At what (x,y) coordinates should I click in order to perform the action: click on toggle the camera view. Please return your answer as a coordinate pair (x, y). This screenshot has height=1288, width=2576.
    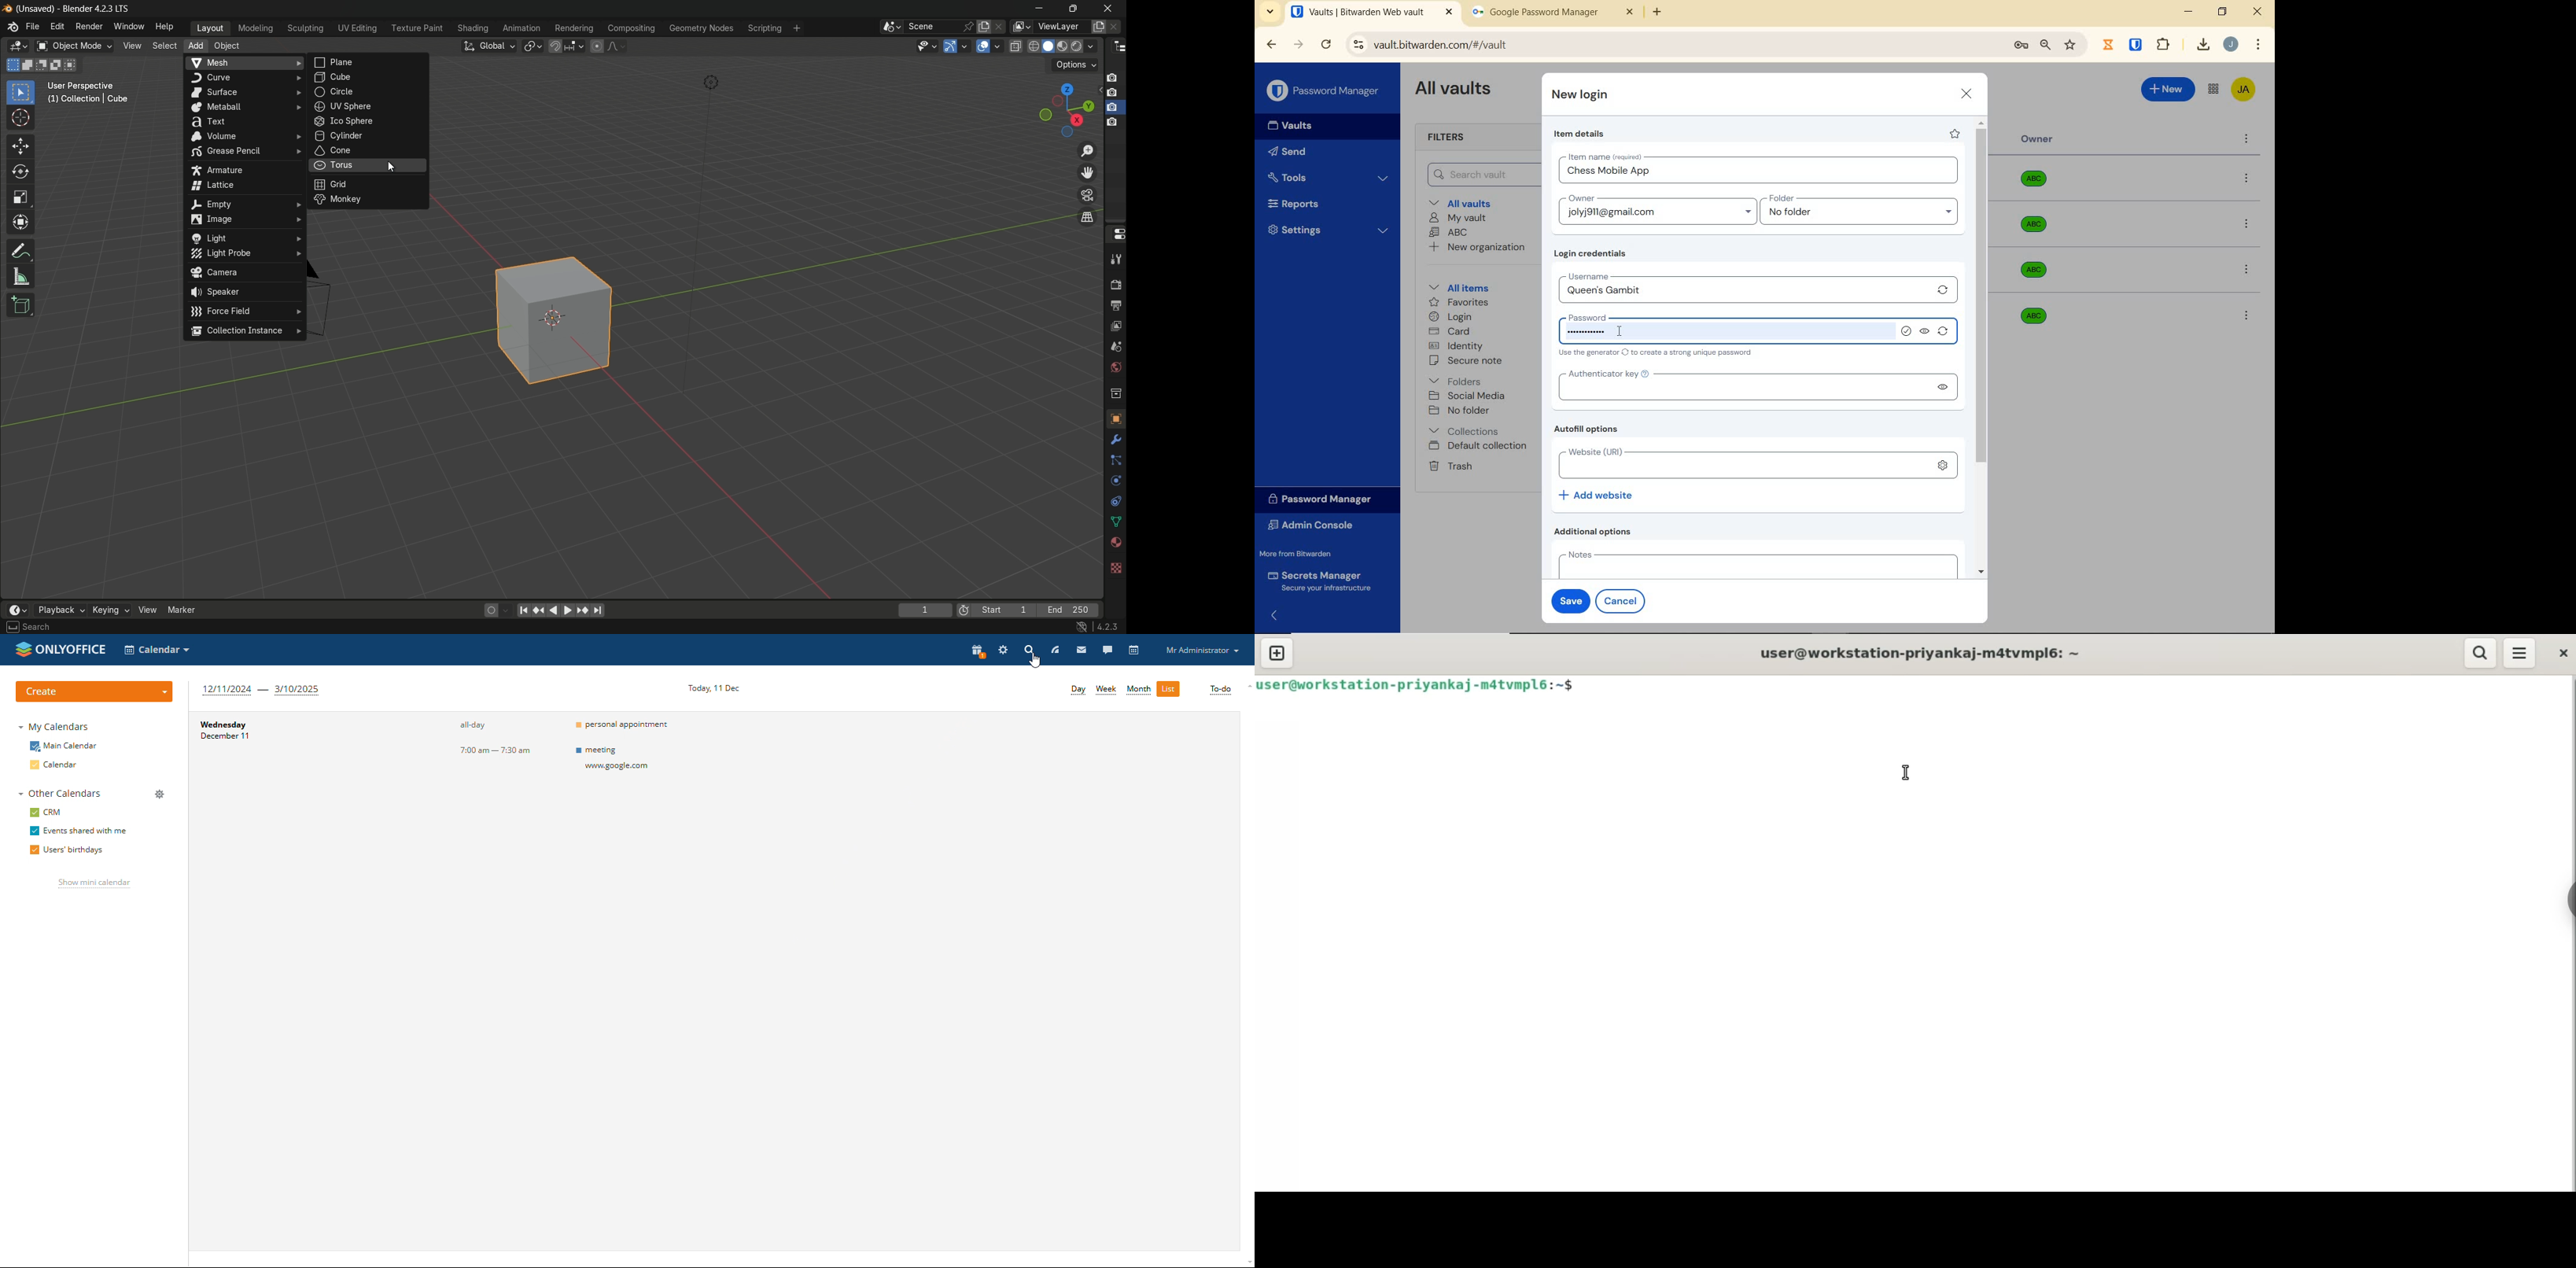
    Looking at the image, I should click on (1088, 195).